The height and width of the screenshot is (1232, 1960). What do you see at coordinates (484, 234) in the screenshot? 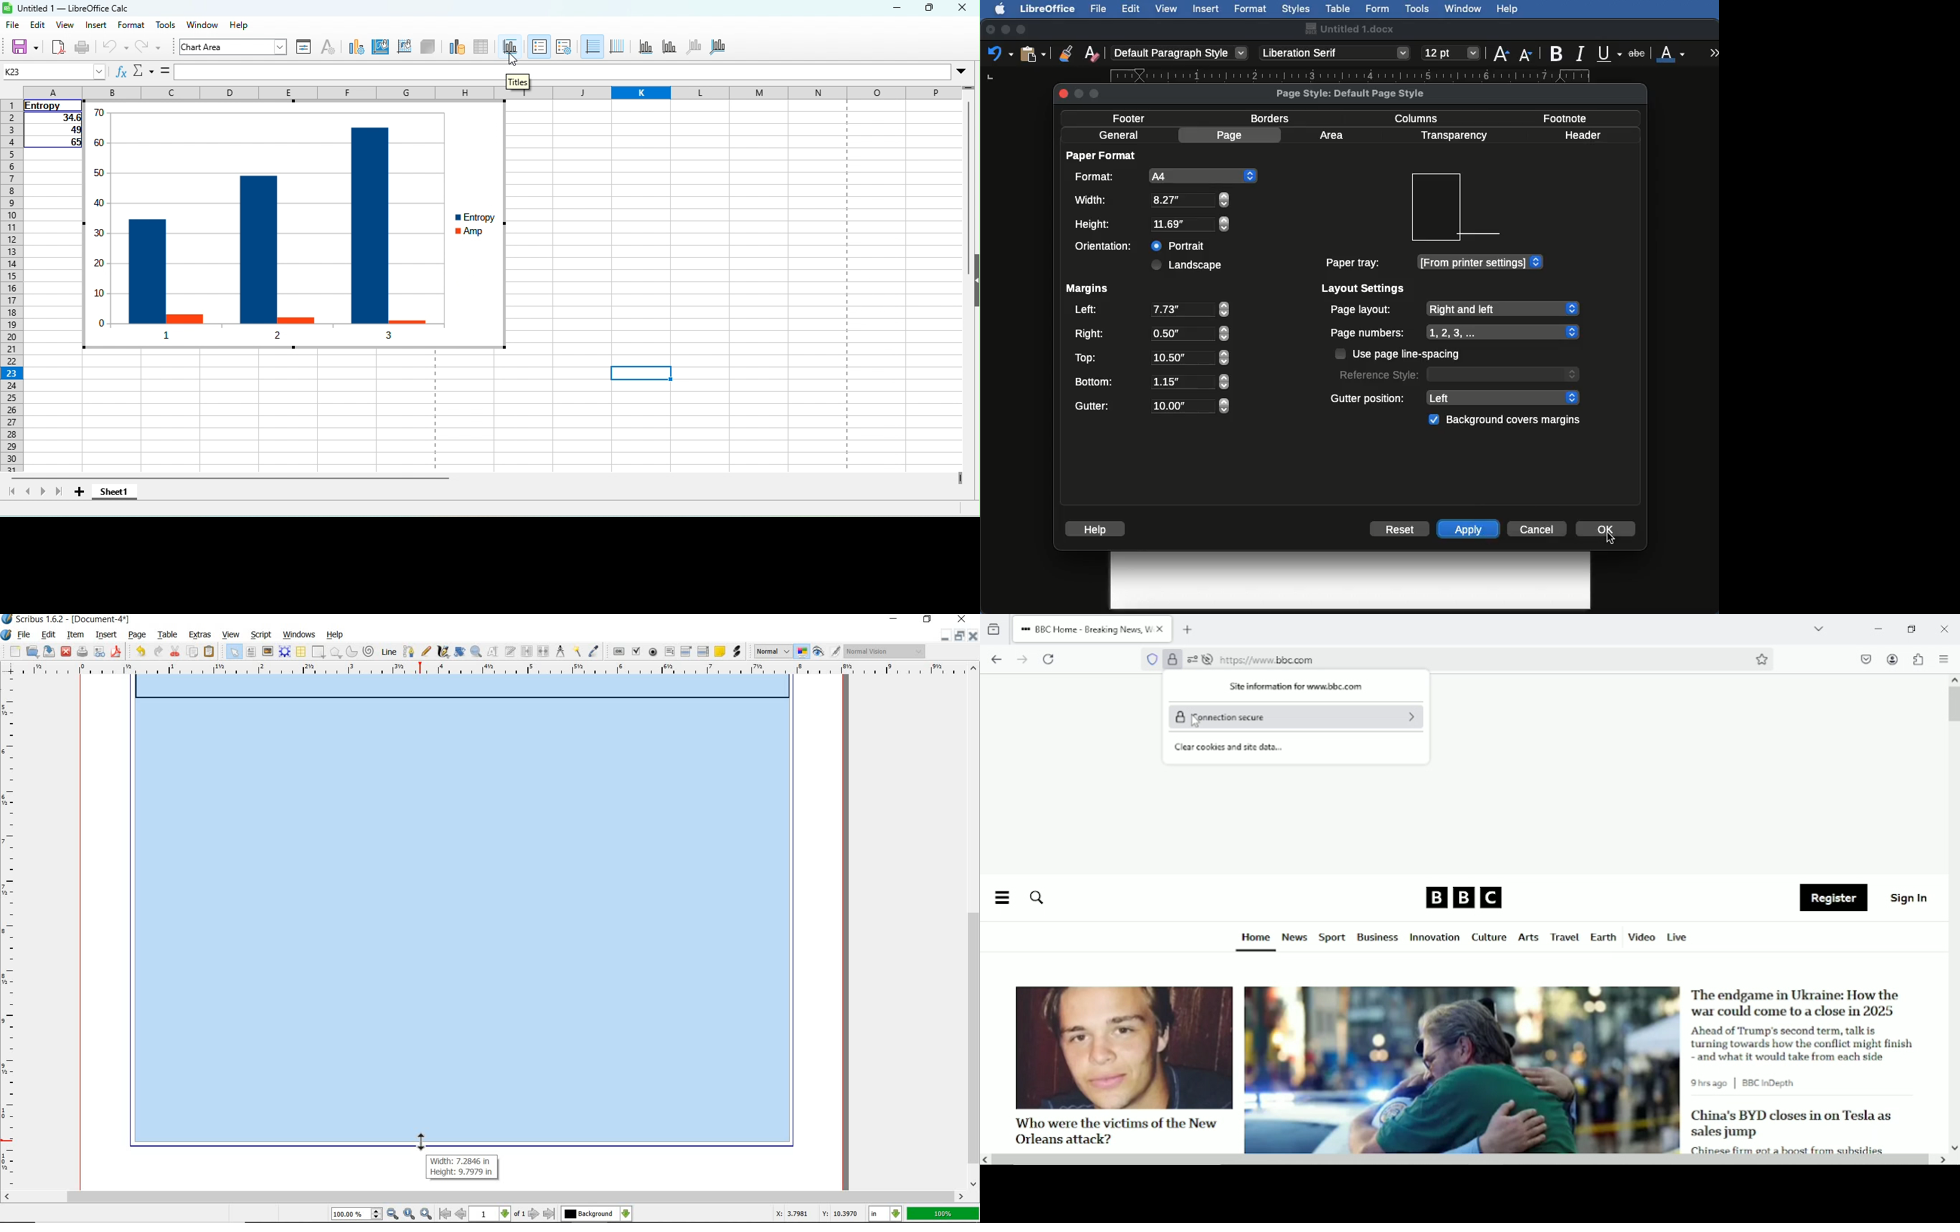
I see `amp` at bounding box center [484, 234].